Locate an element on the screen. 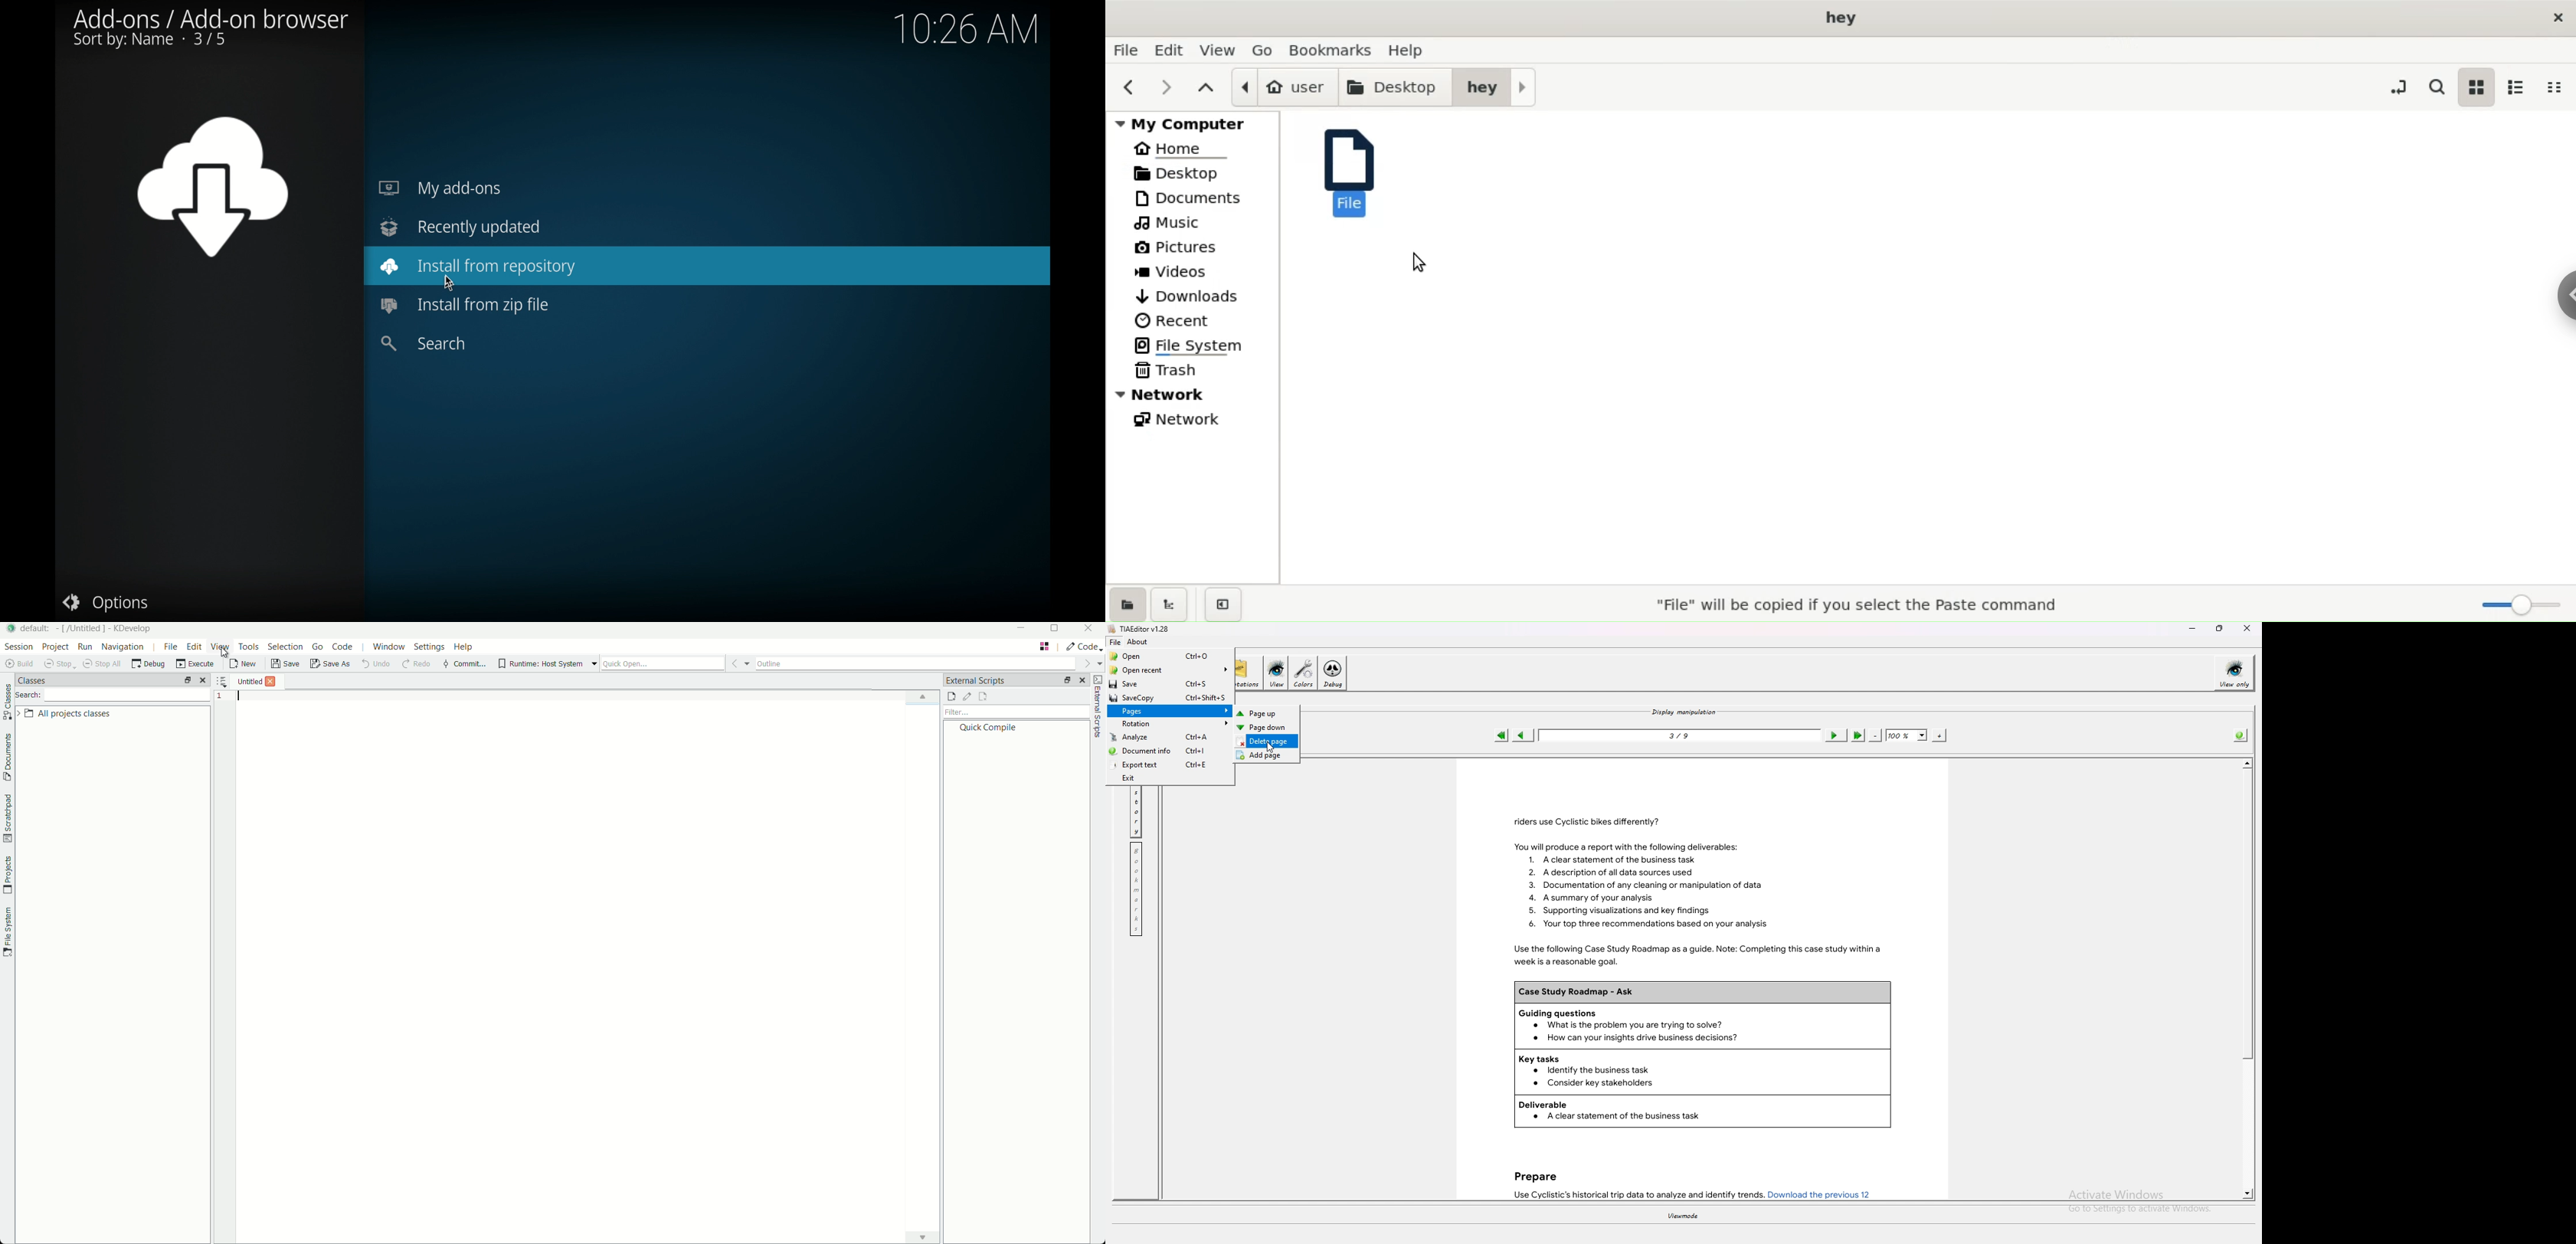 This screenshot has height=1260, width=2576. install from repository is located at coordinates (477, 267).